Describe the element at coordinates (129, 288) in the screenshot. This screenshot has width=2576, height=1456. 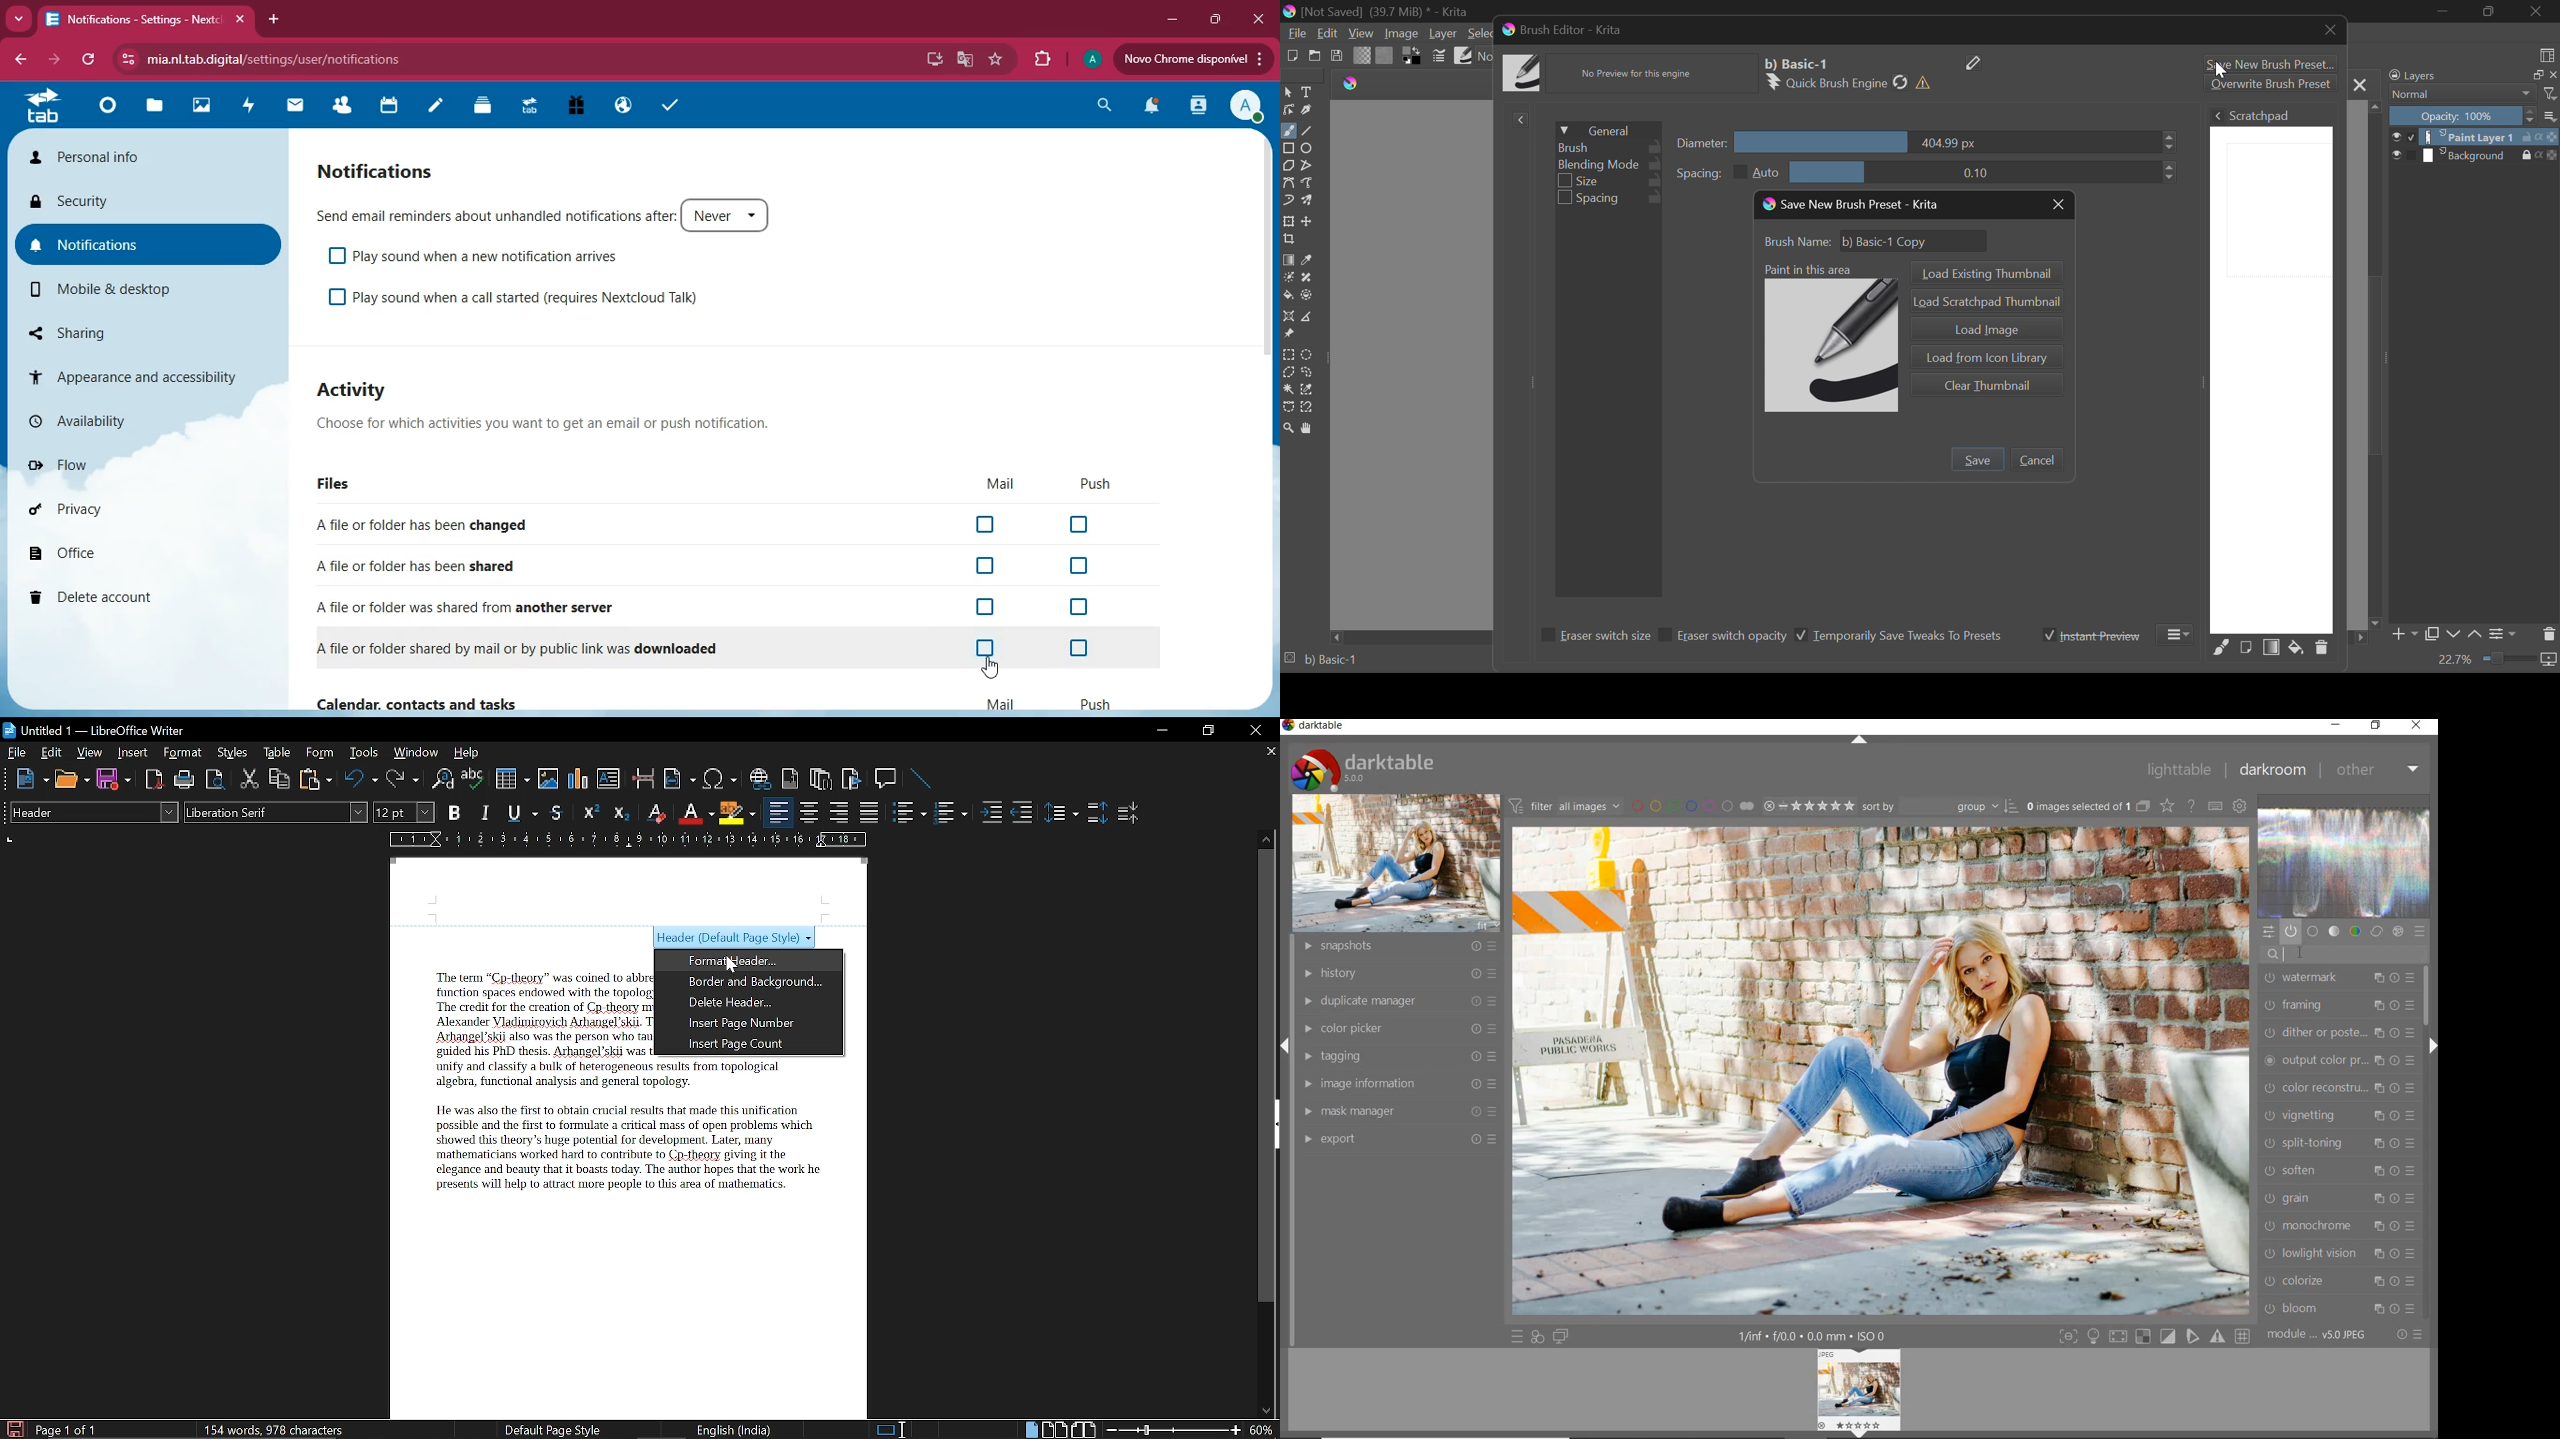
I see `mobile` at that location.